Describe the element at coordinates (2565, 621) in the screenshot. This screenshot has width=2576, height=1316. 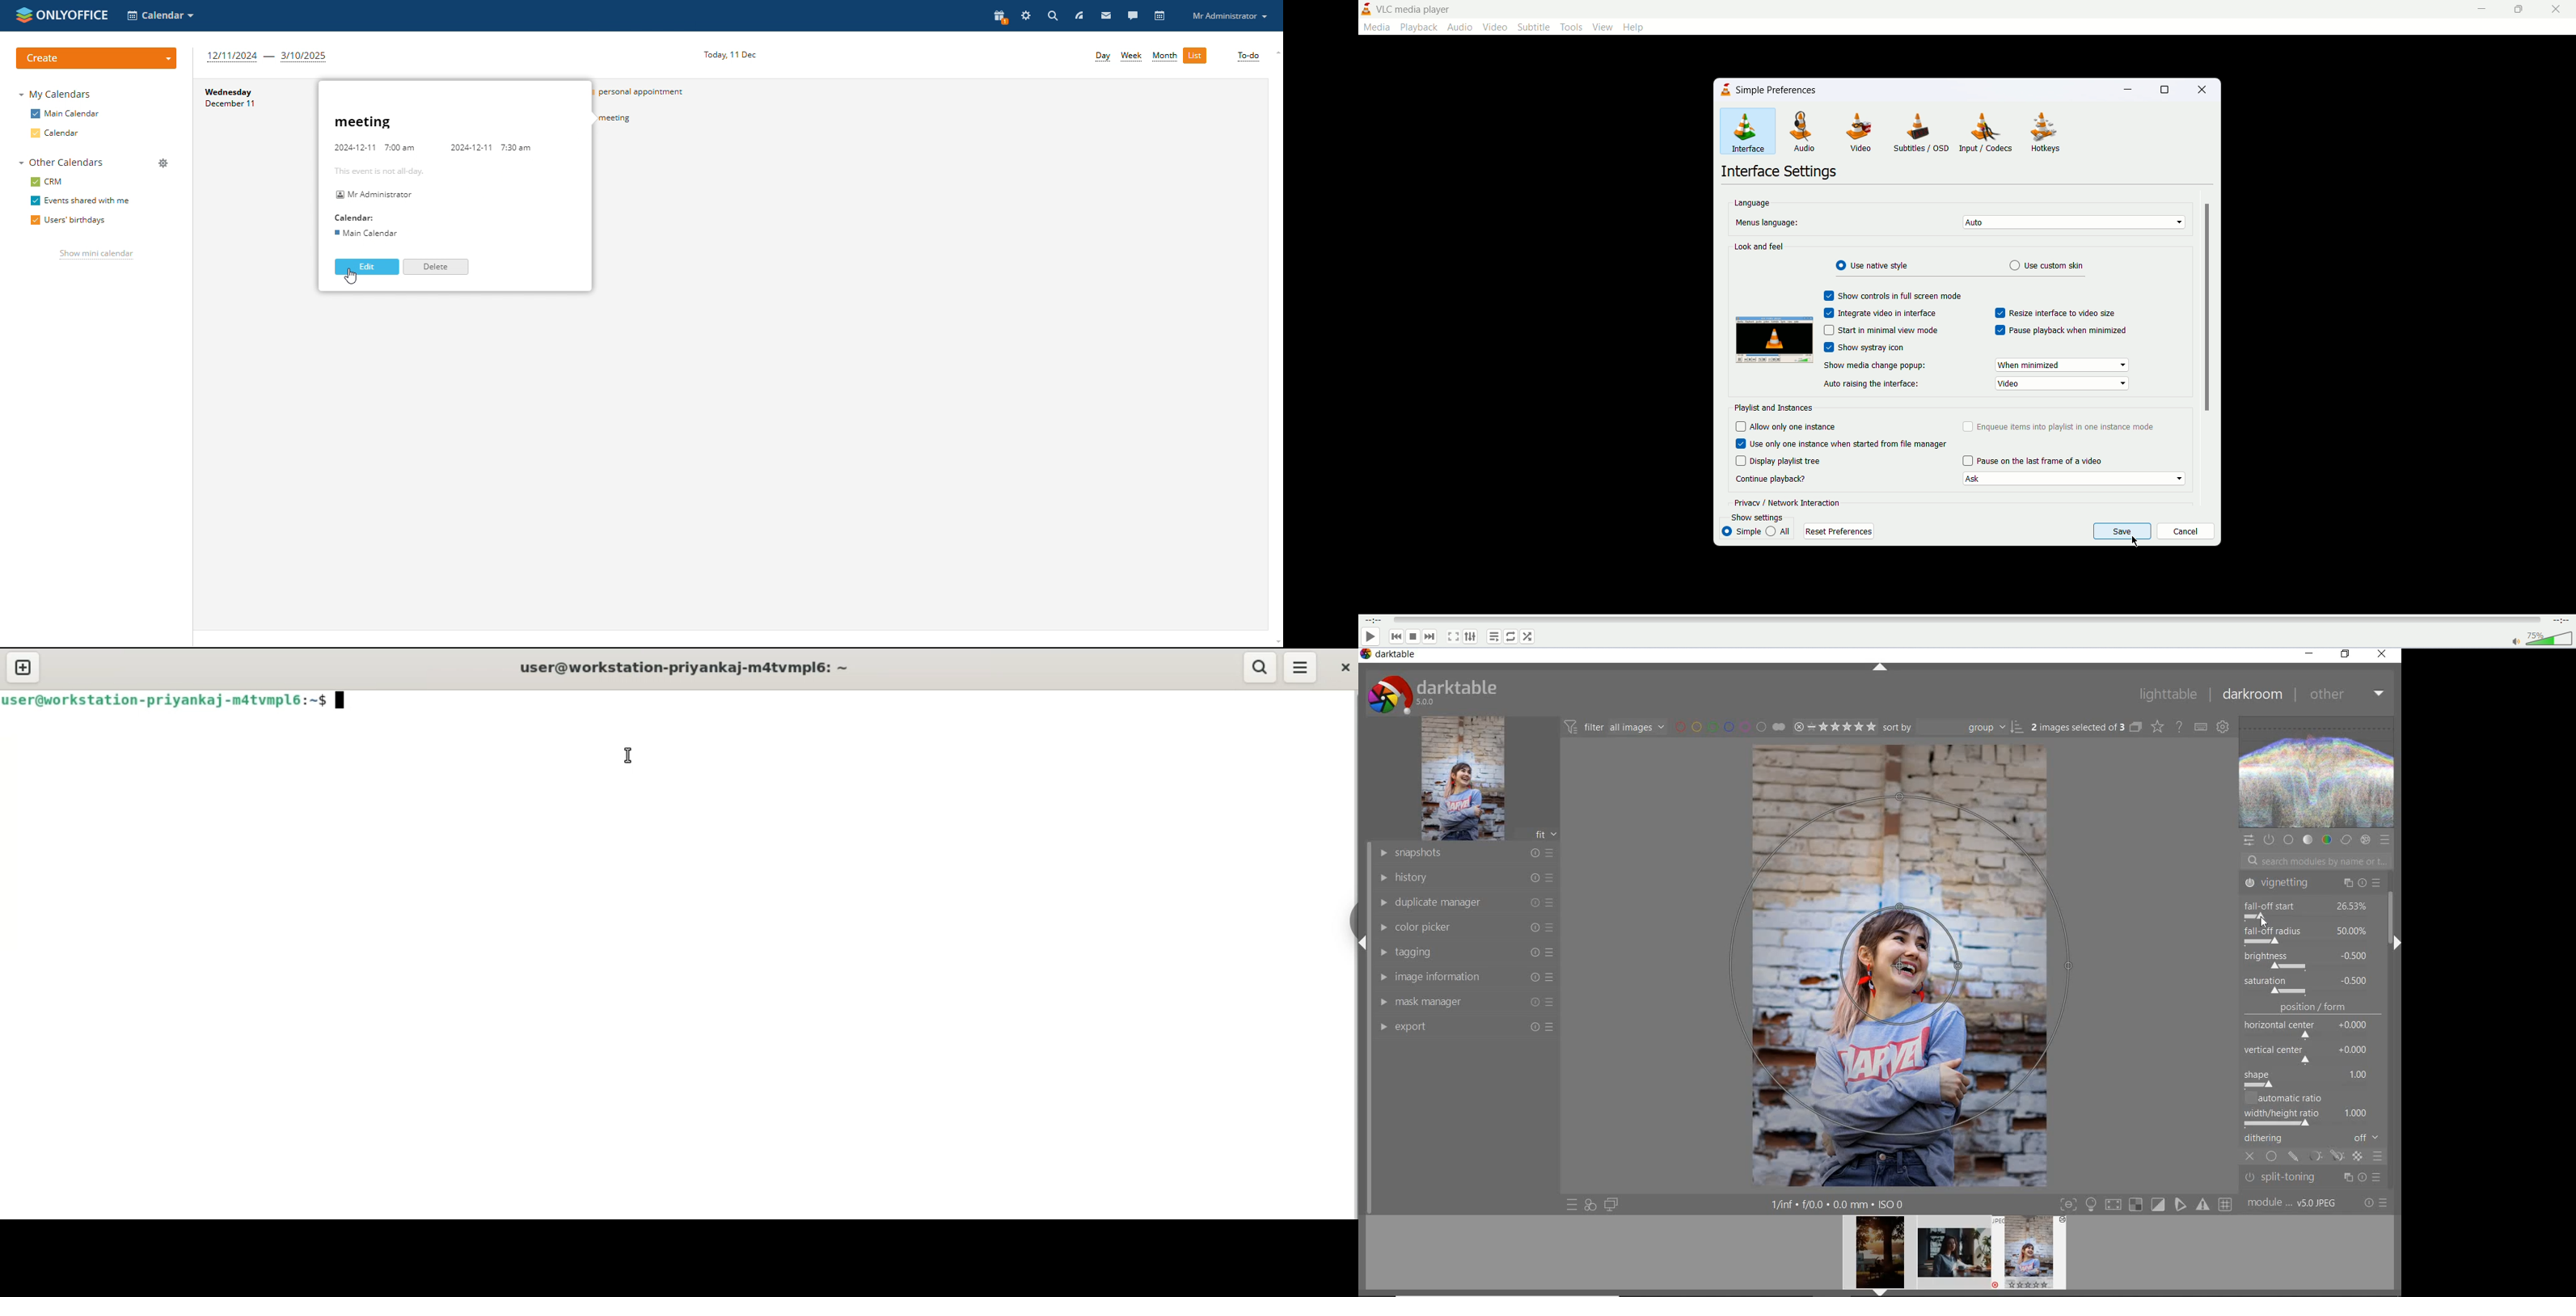
I see `total time` at that location.